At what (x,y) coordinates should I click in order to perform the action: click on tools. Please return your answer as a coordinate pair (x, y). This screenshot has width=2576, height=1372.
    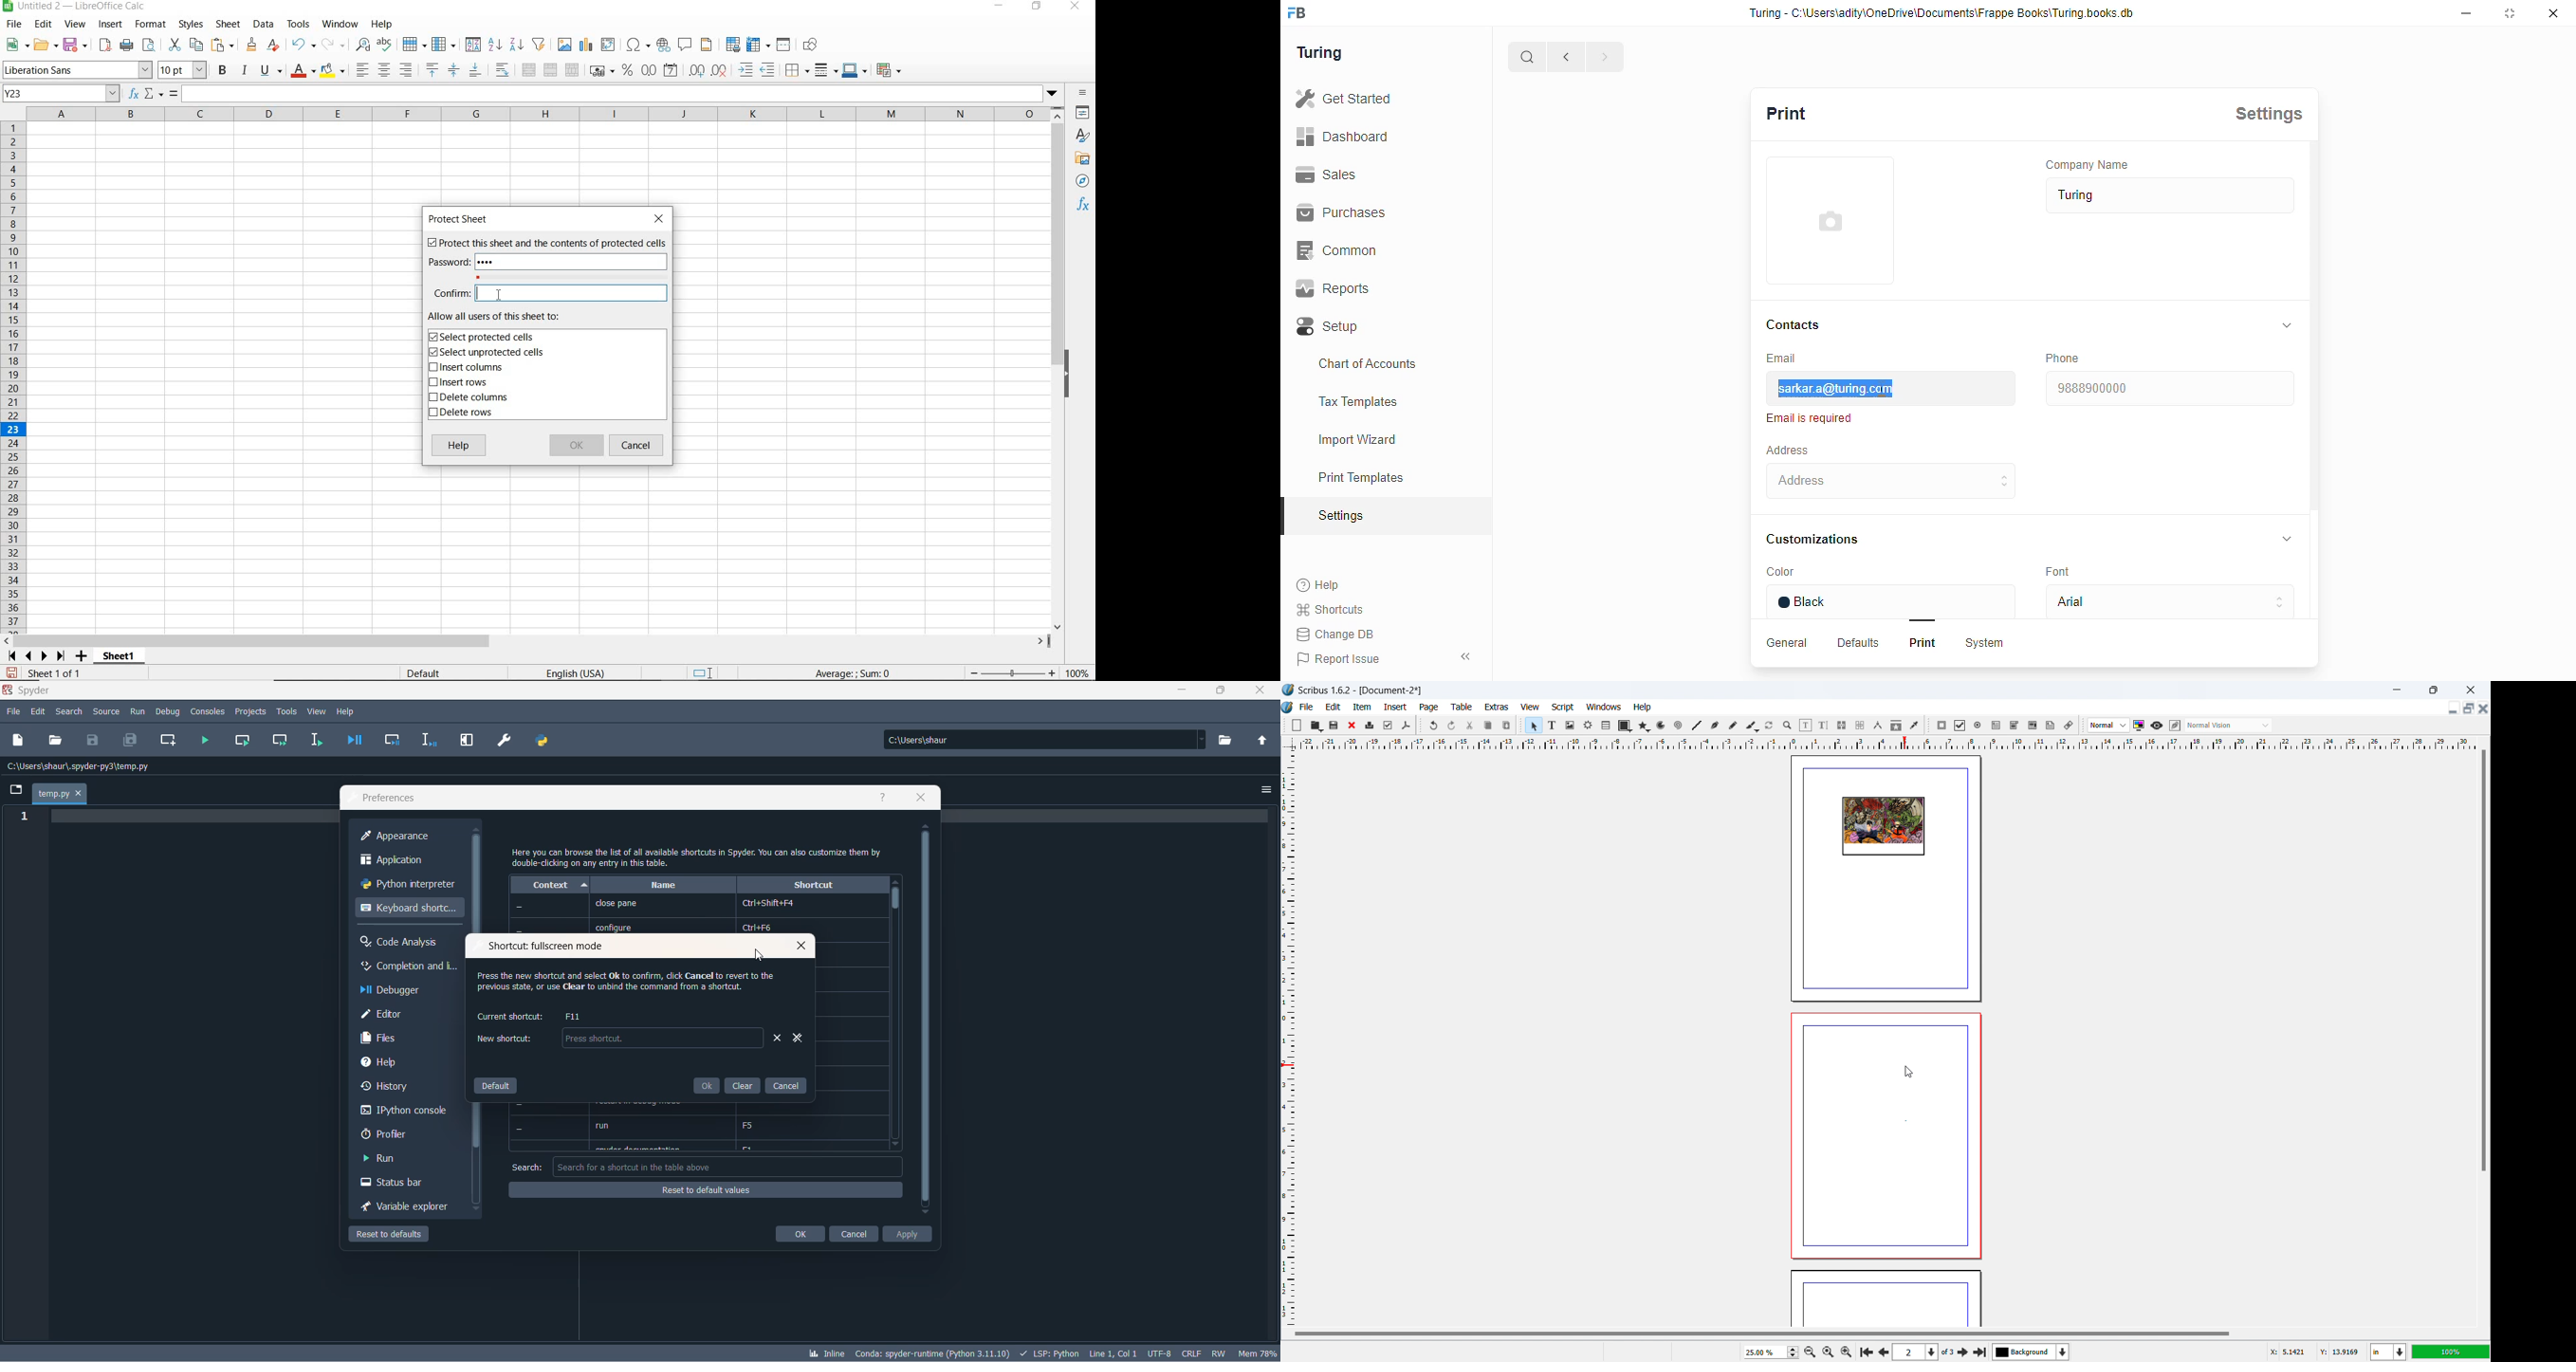
    Looking at the image, I should click on (287, 711).